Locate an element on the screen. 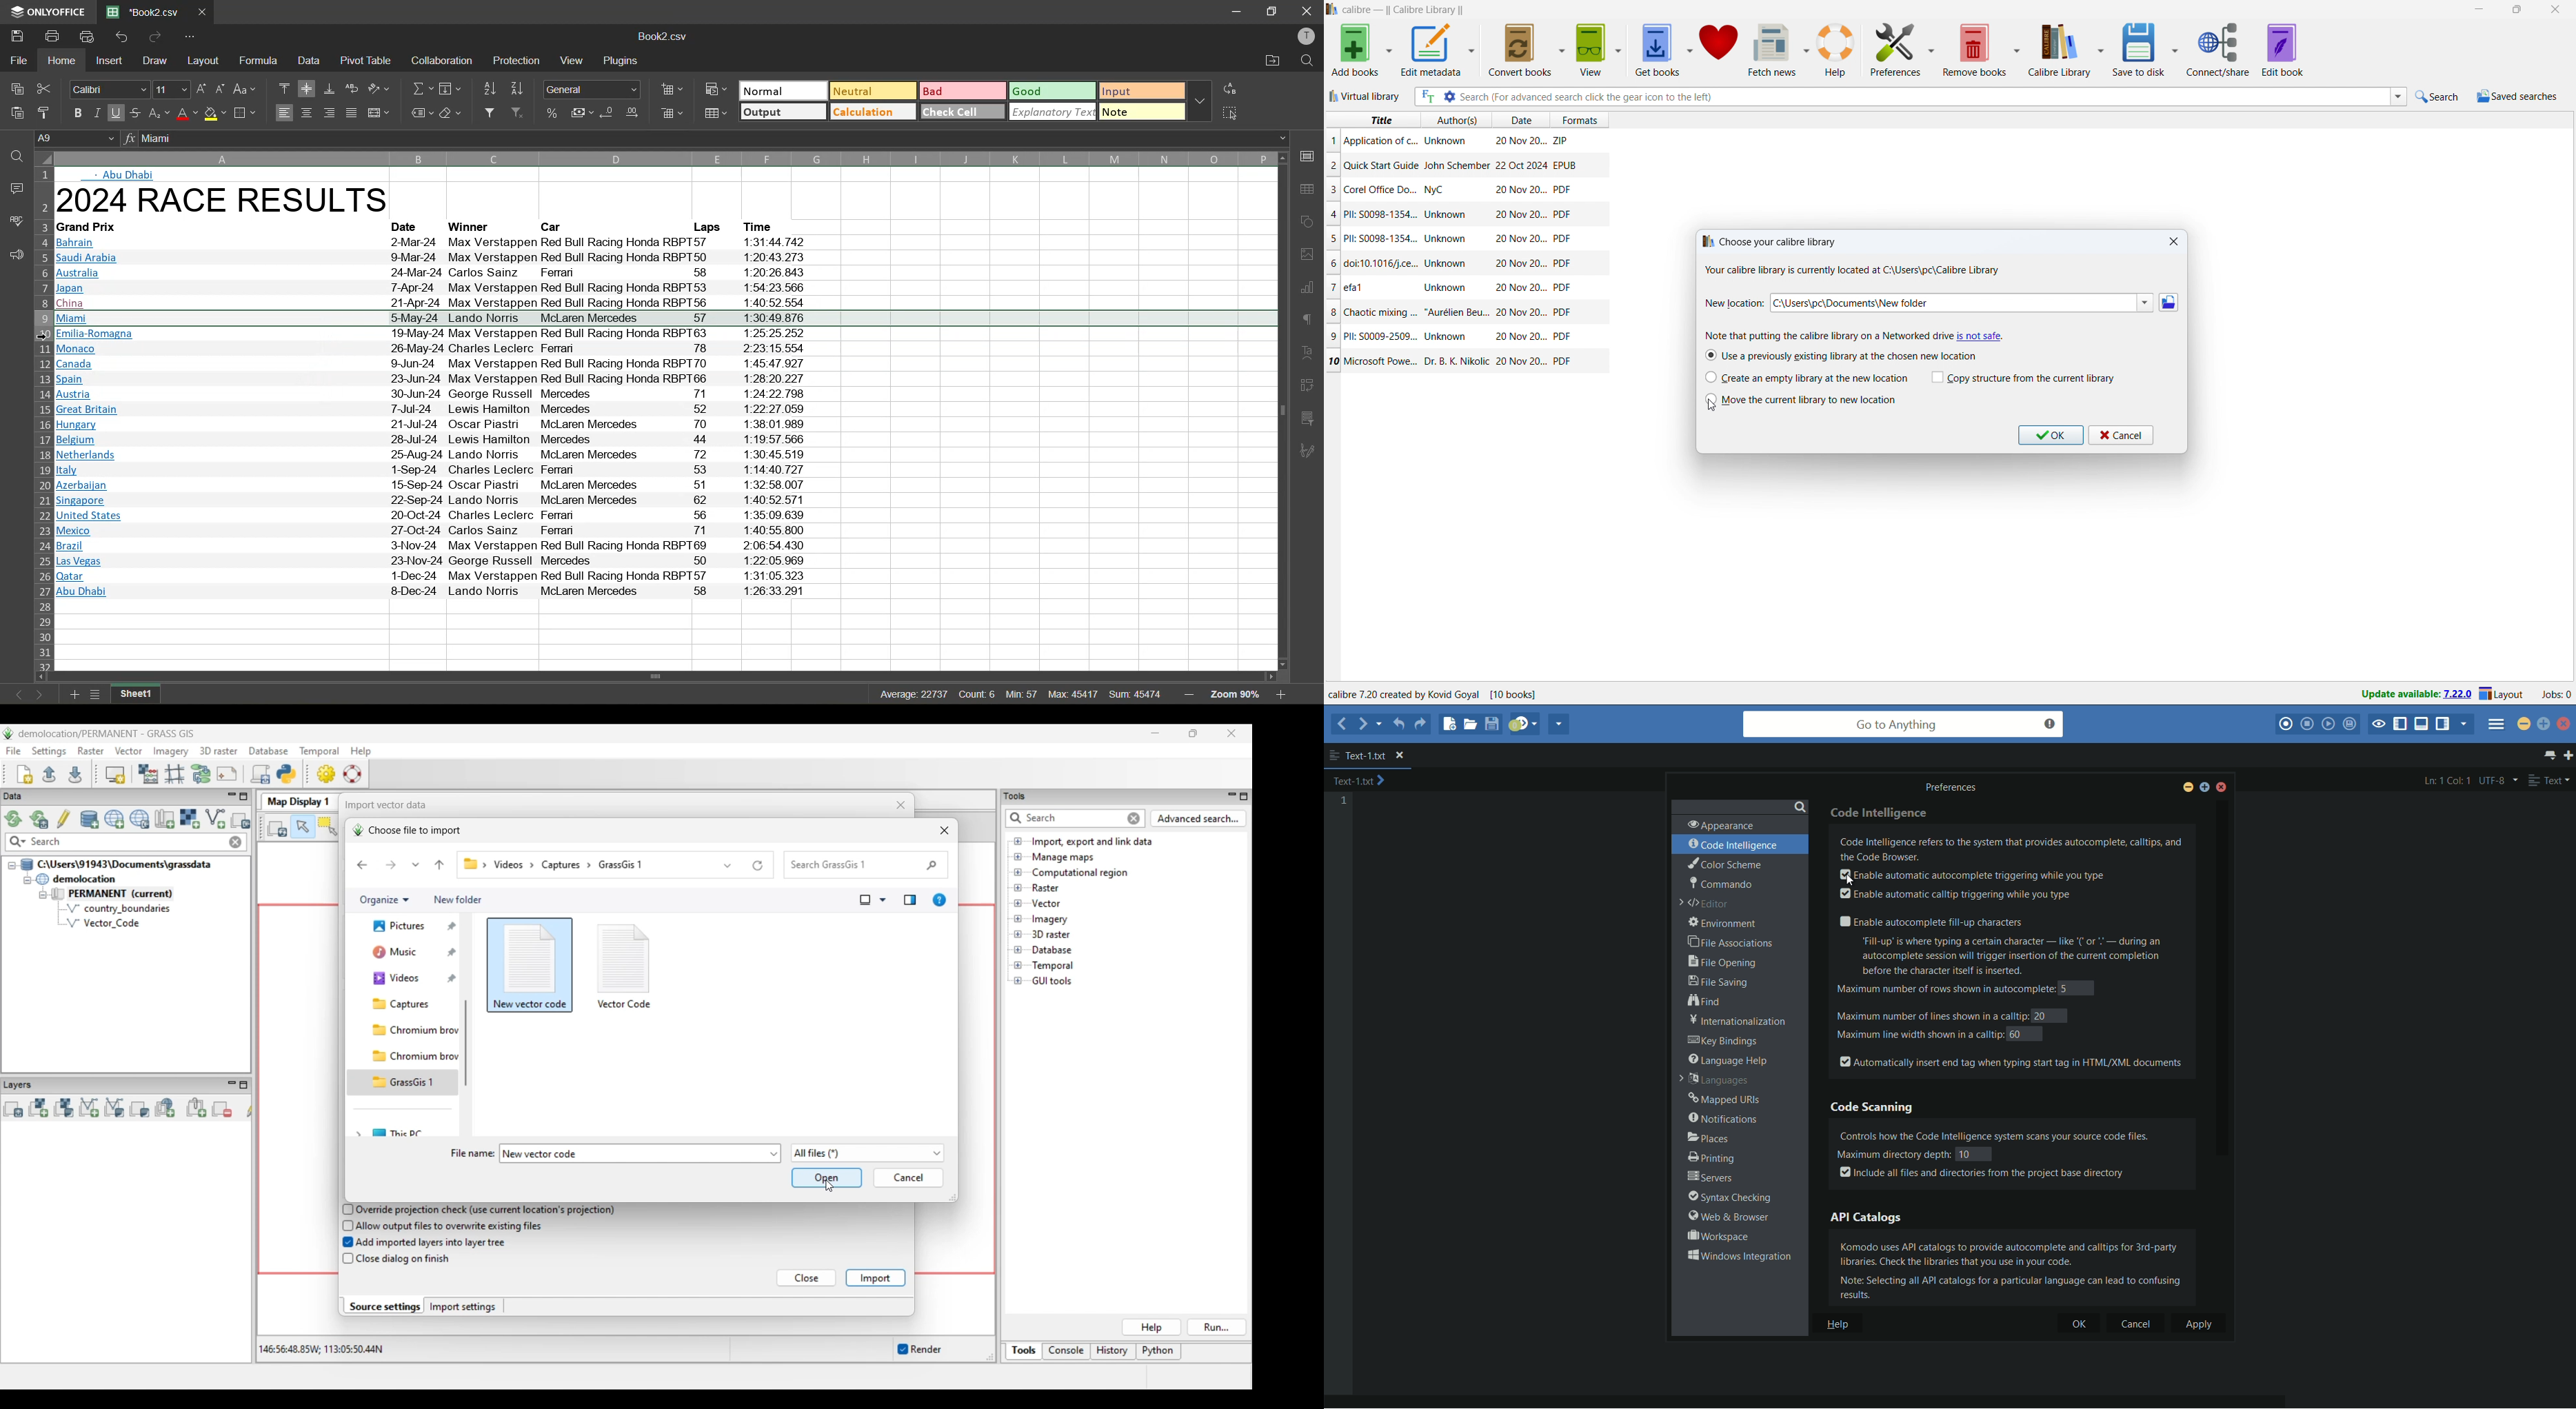 Image resolution: width=2576 pixels, height=1428 pixels. Title is located at coordinates (1384, 361).